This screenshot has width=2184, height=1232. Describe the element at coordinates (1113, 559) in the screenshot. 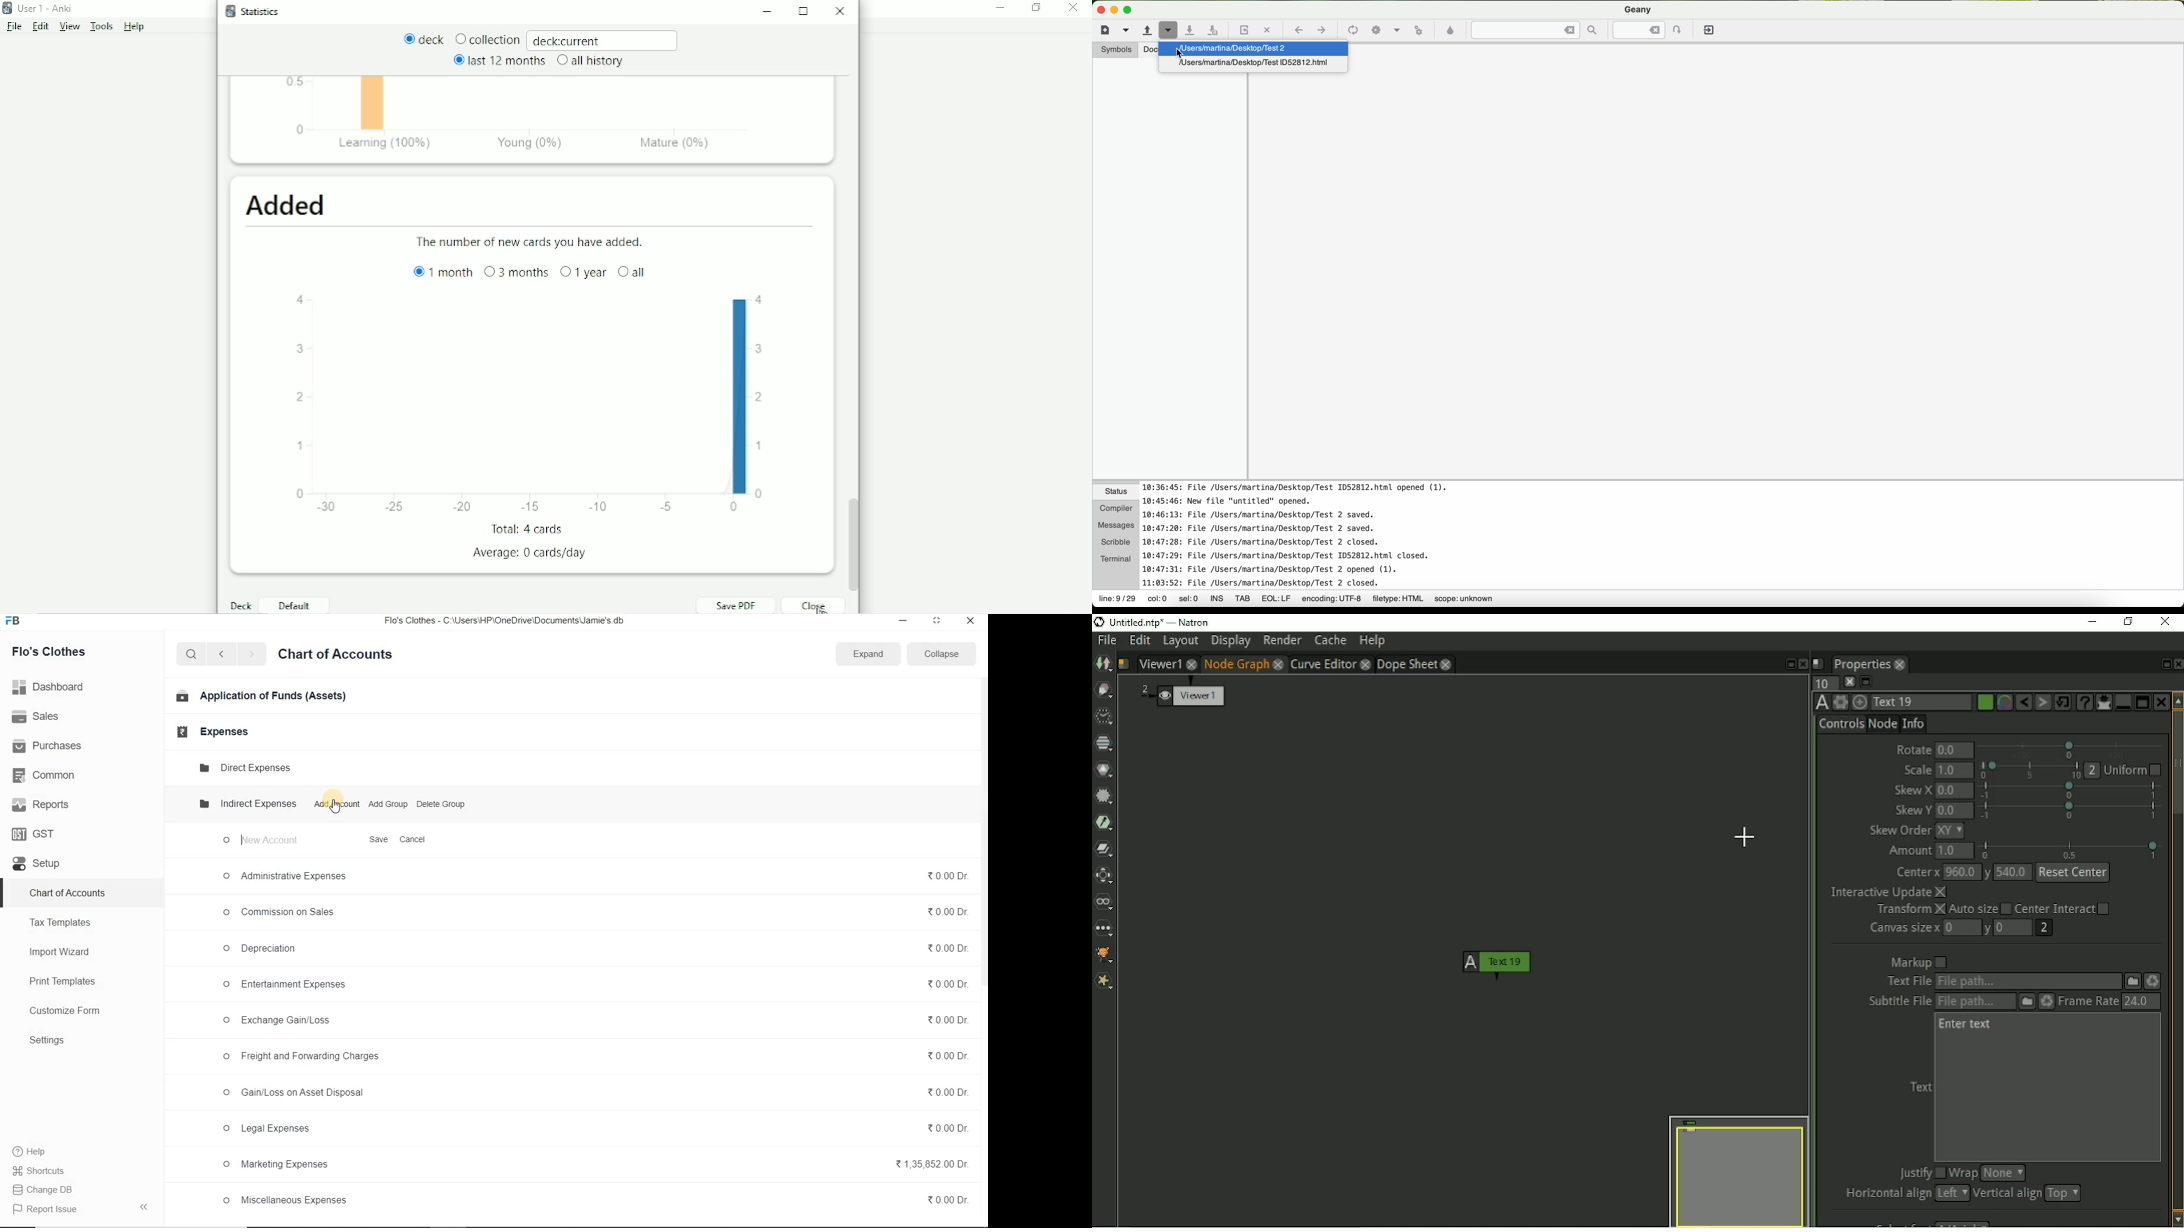

I see `terminal` at that location.